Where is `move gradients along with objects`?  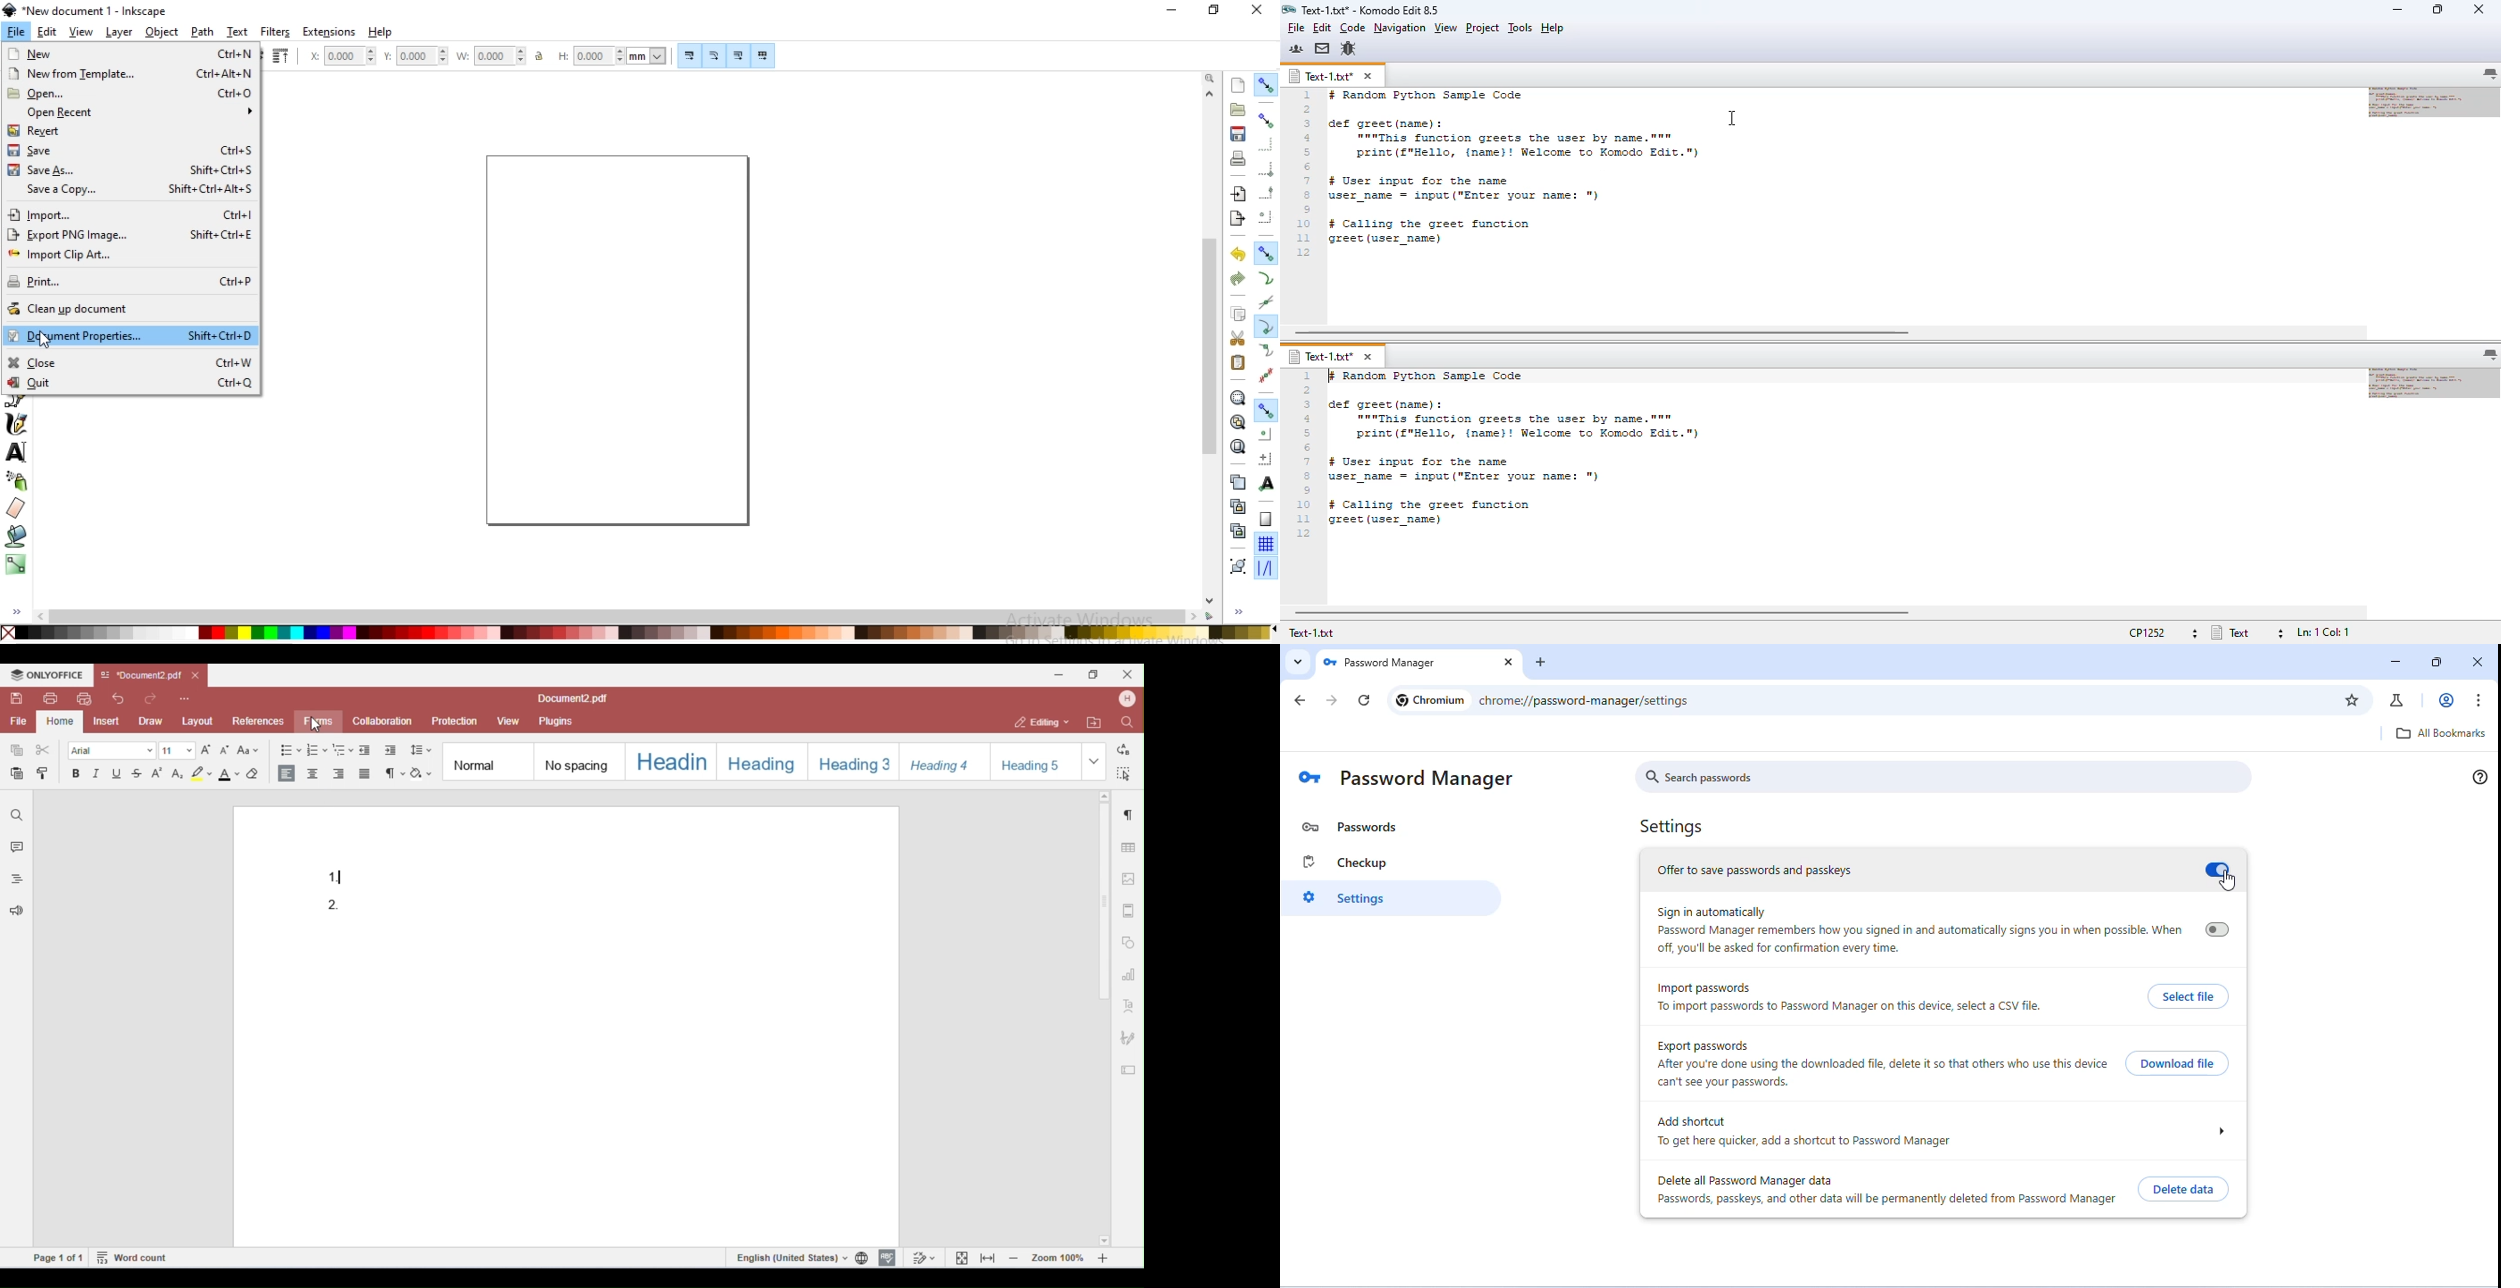
move gradients along with objects is located at coordinates (737, 57).